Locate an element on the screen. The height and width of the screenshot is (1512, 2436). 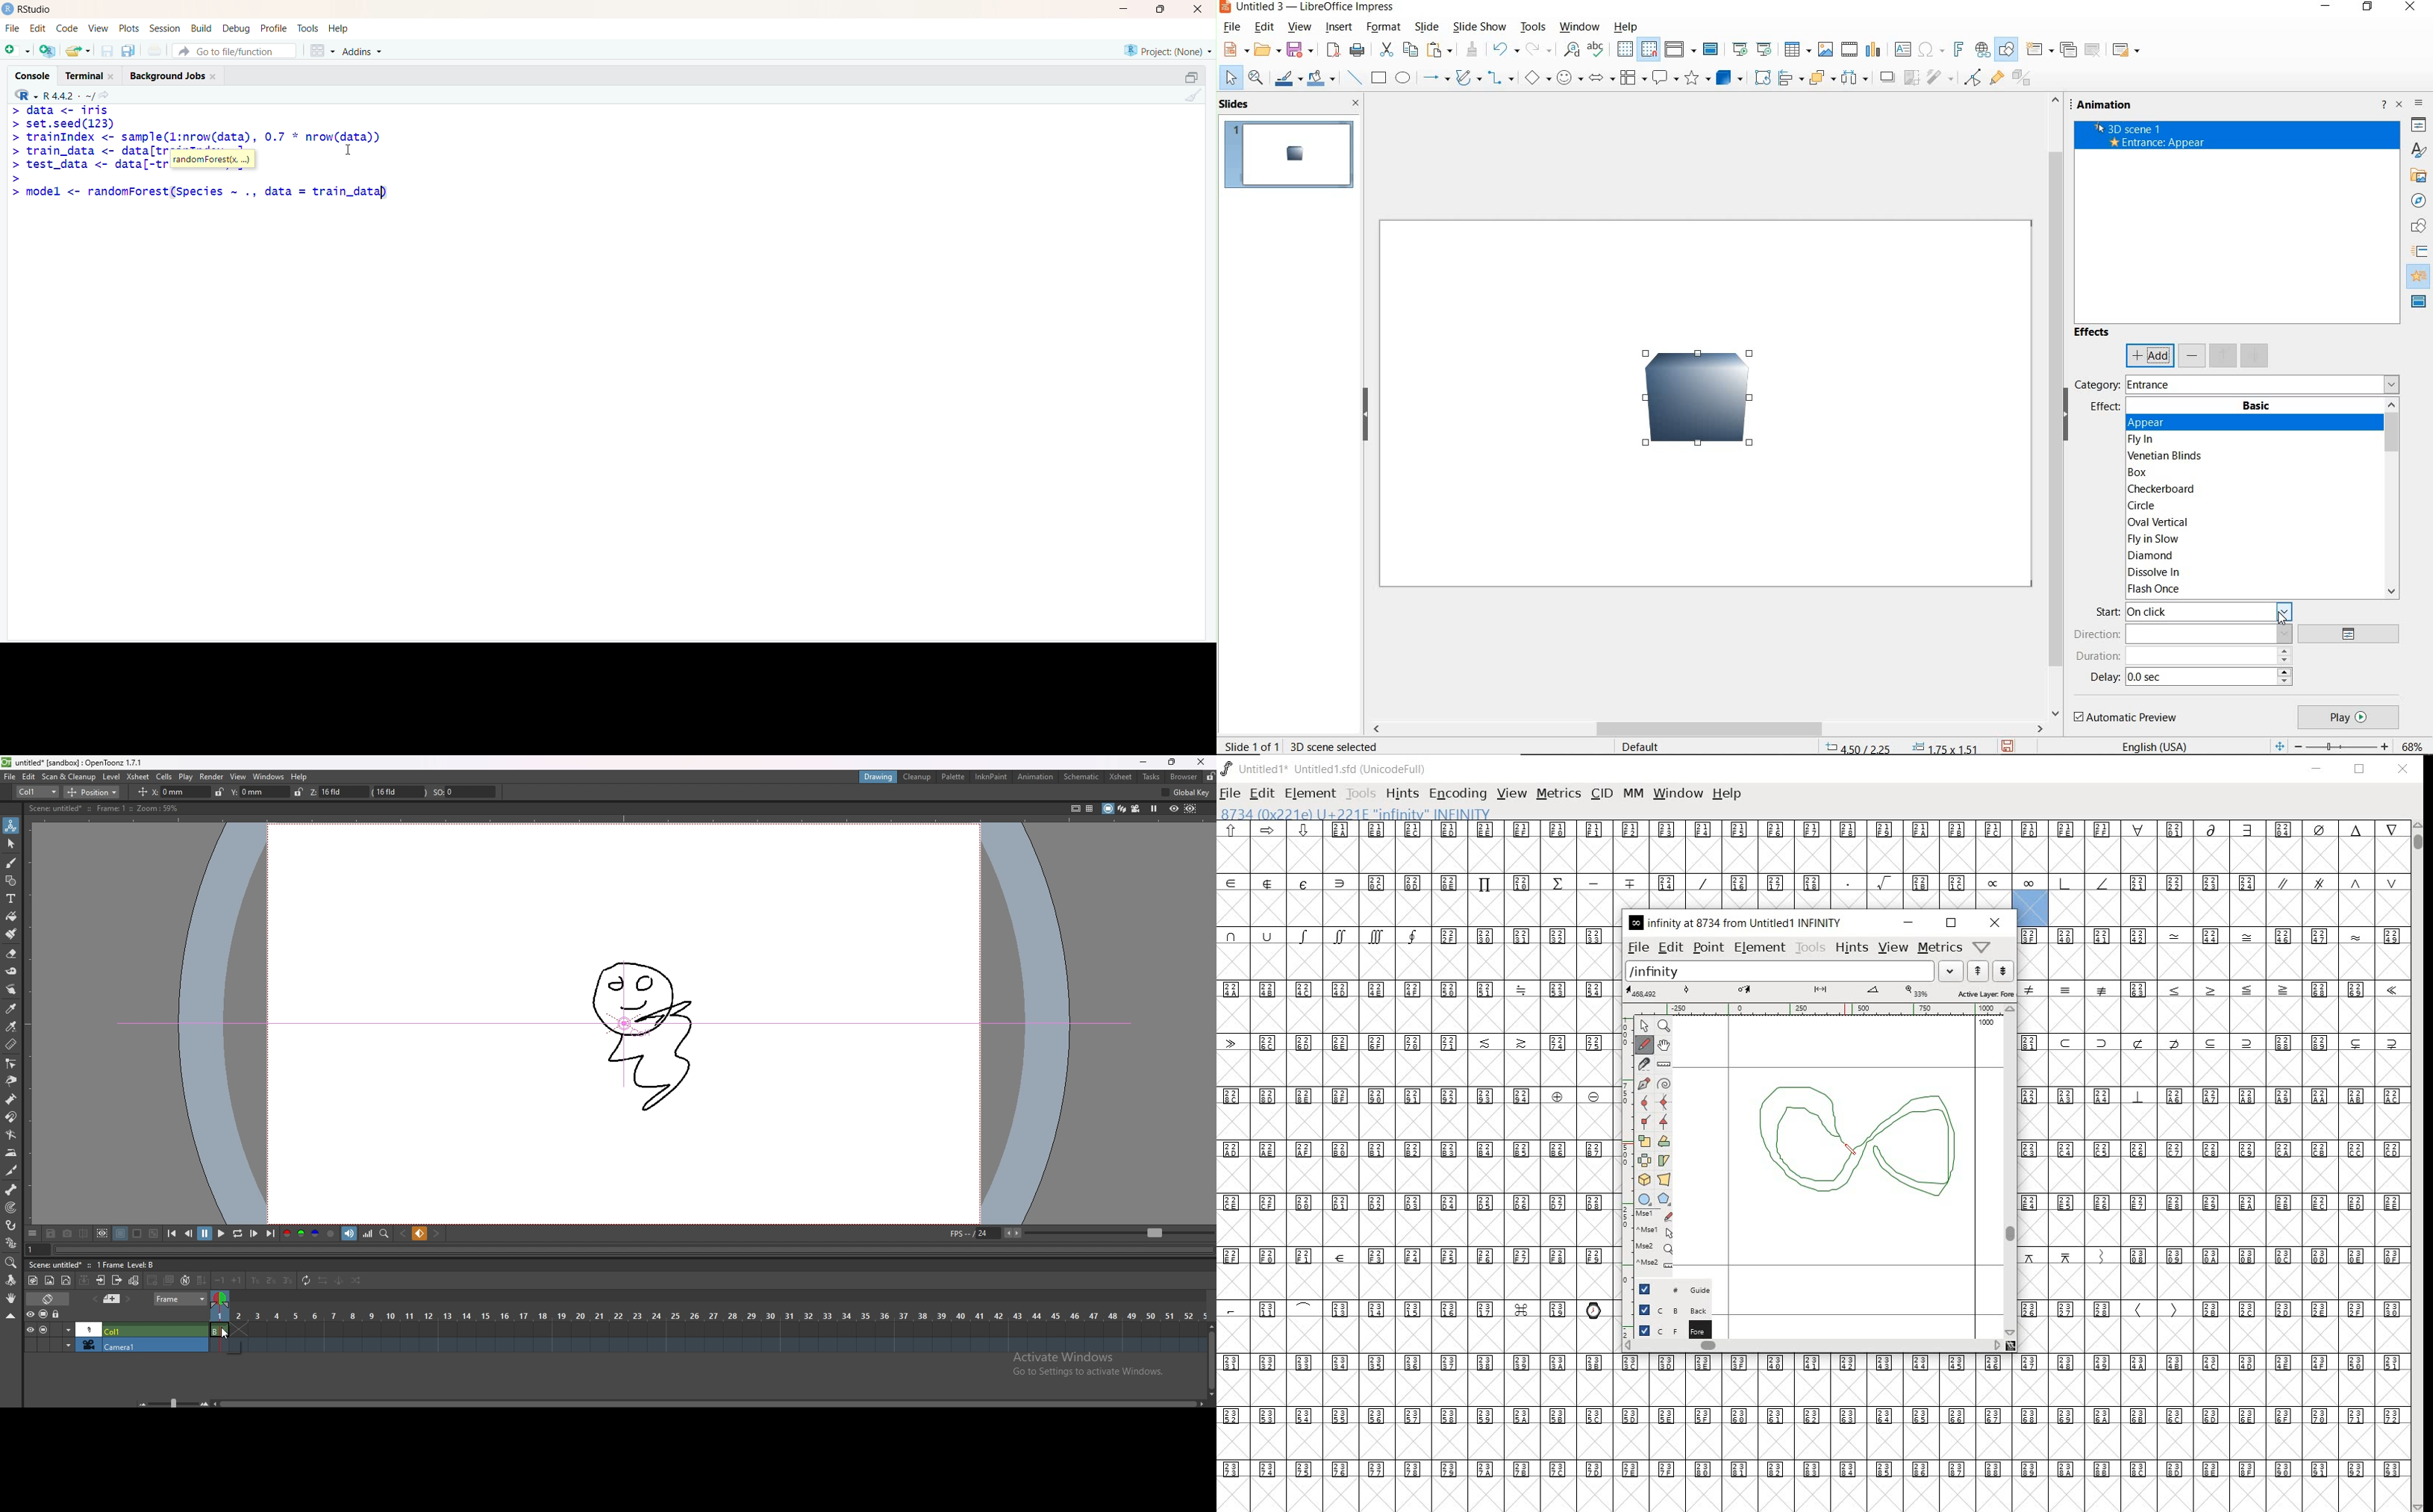
Save all open documents (Ctrl + Alt + S) is located at coordinates (127, 49).